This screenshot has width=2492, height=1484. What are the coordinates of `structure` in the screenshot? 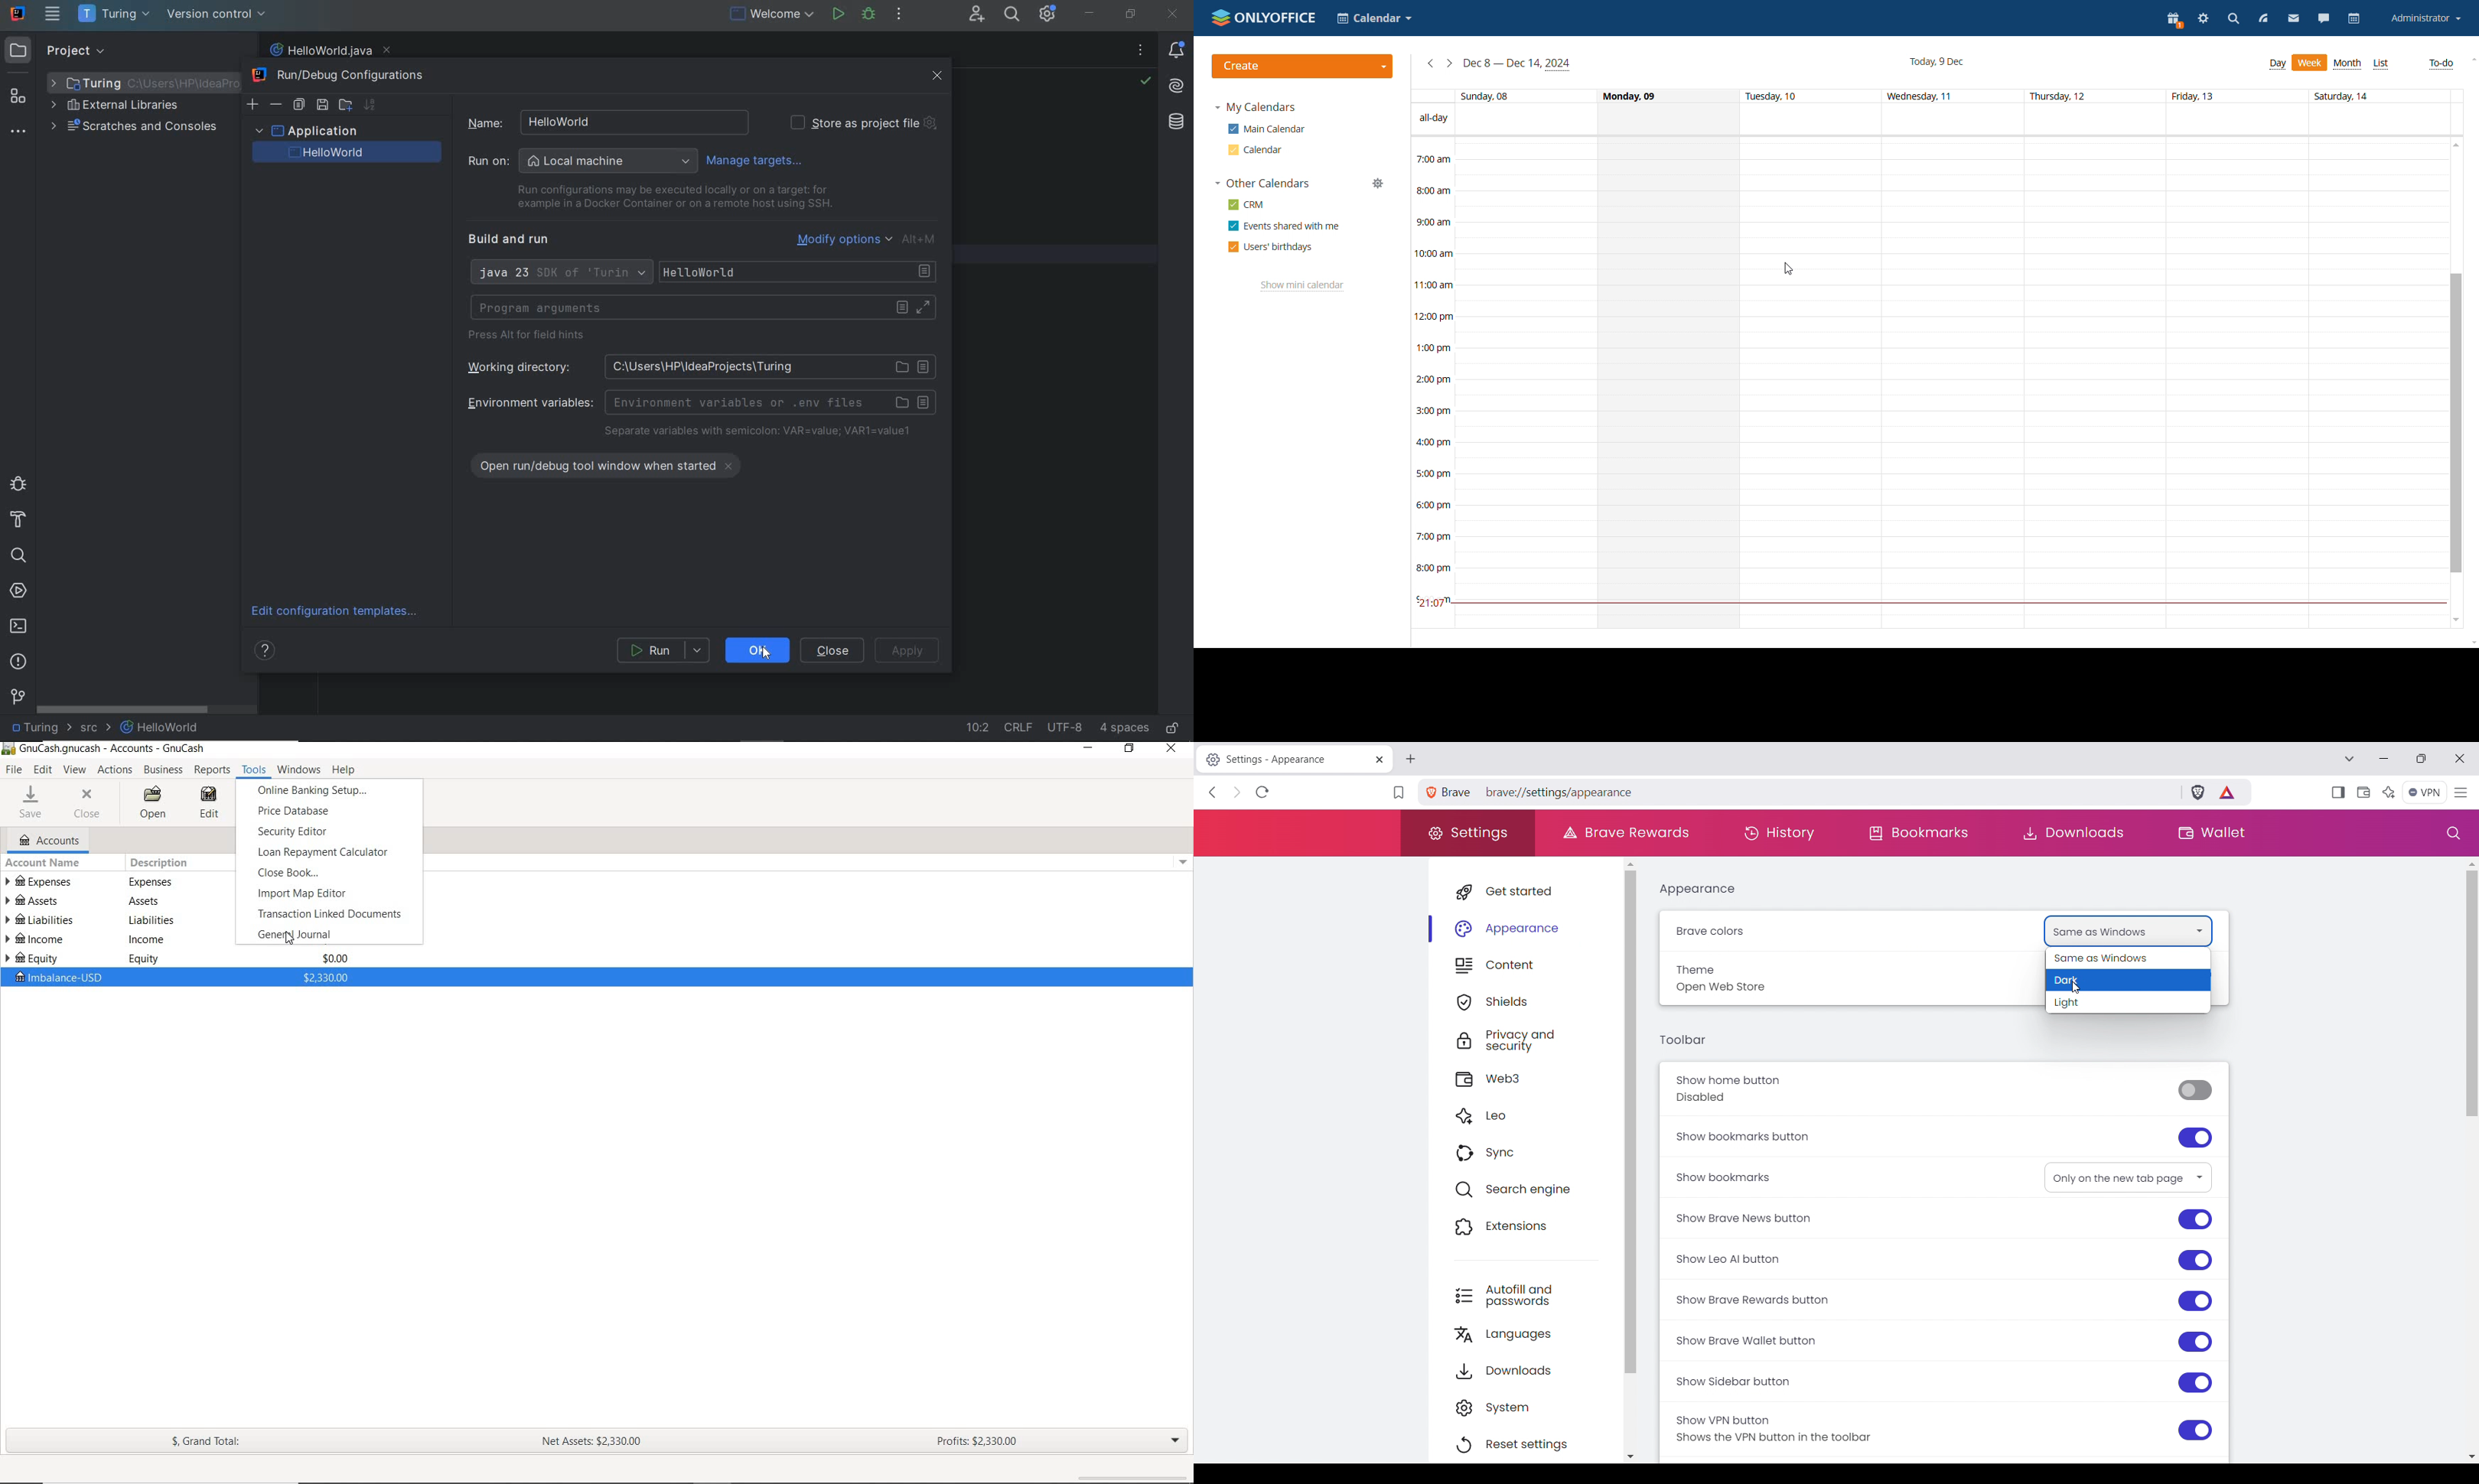 It's located at (18, 97).